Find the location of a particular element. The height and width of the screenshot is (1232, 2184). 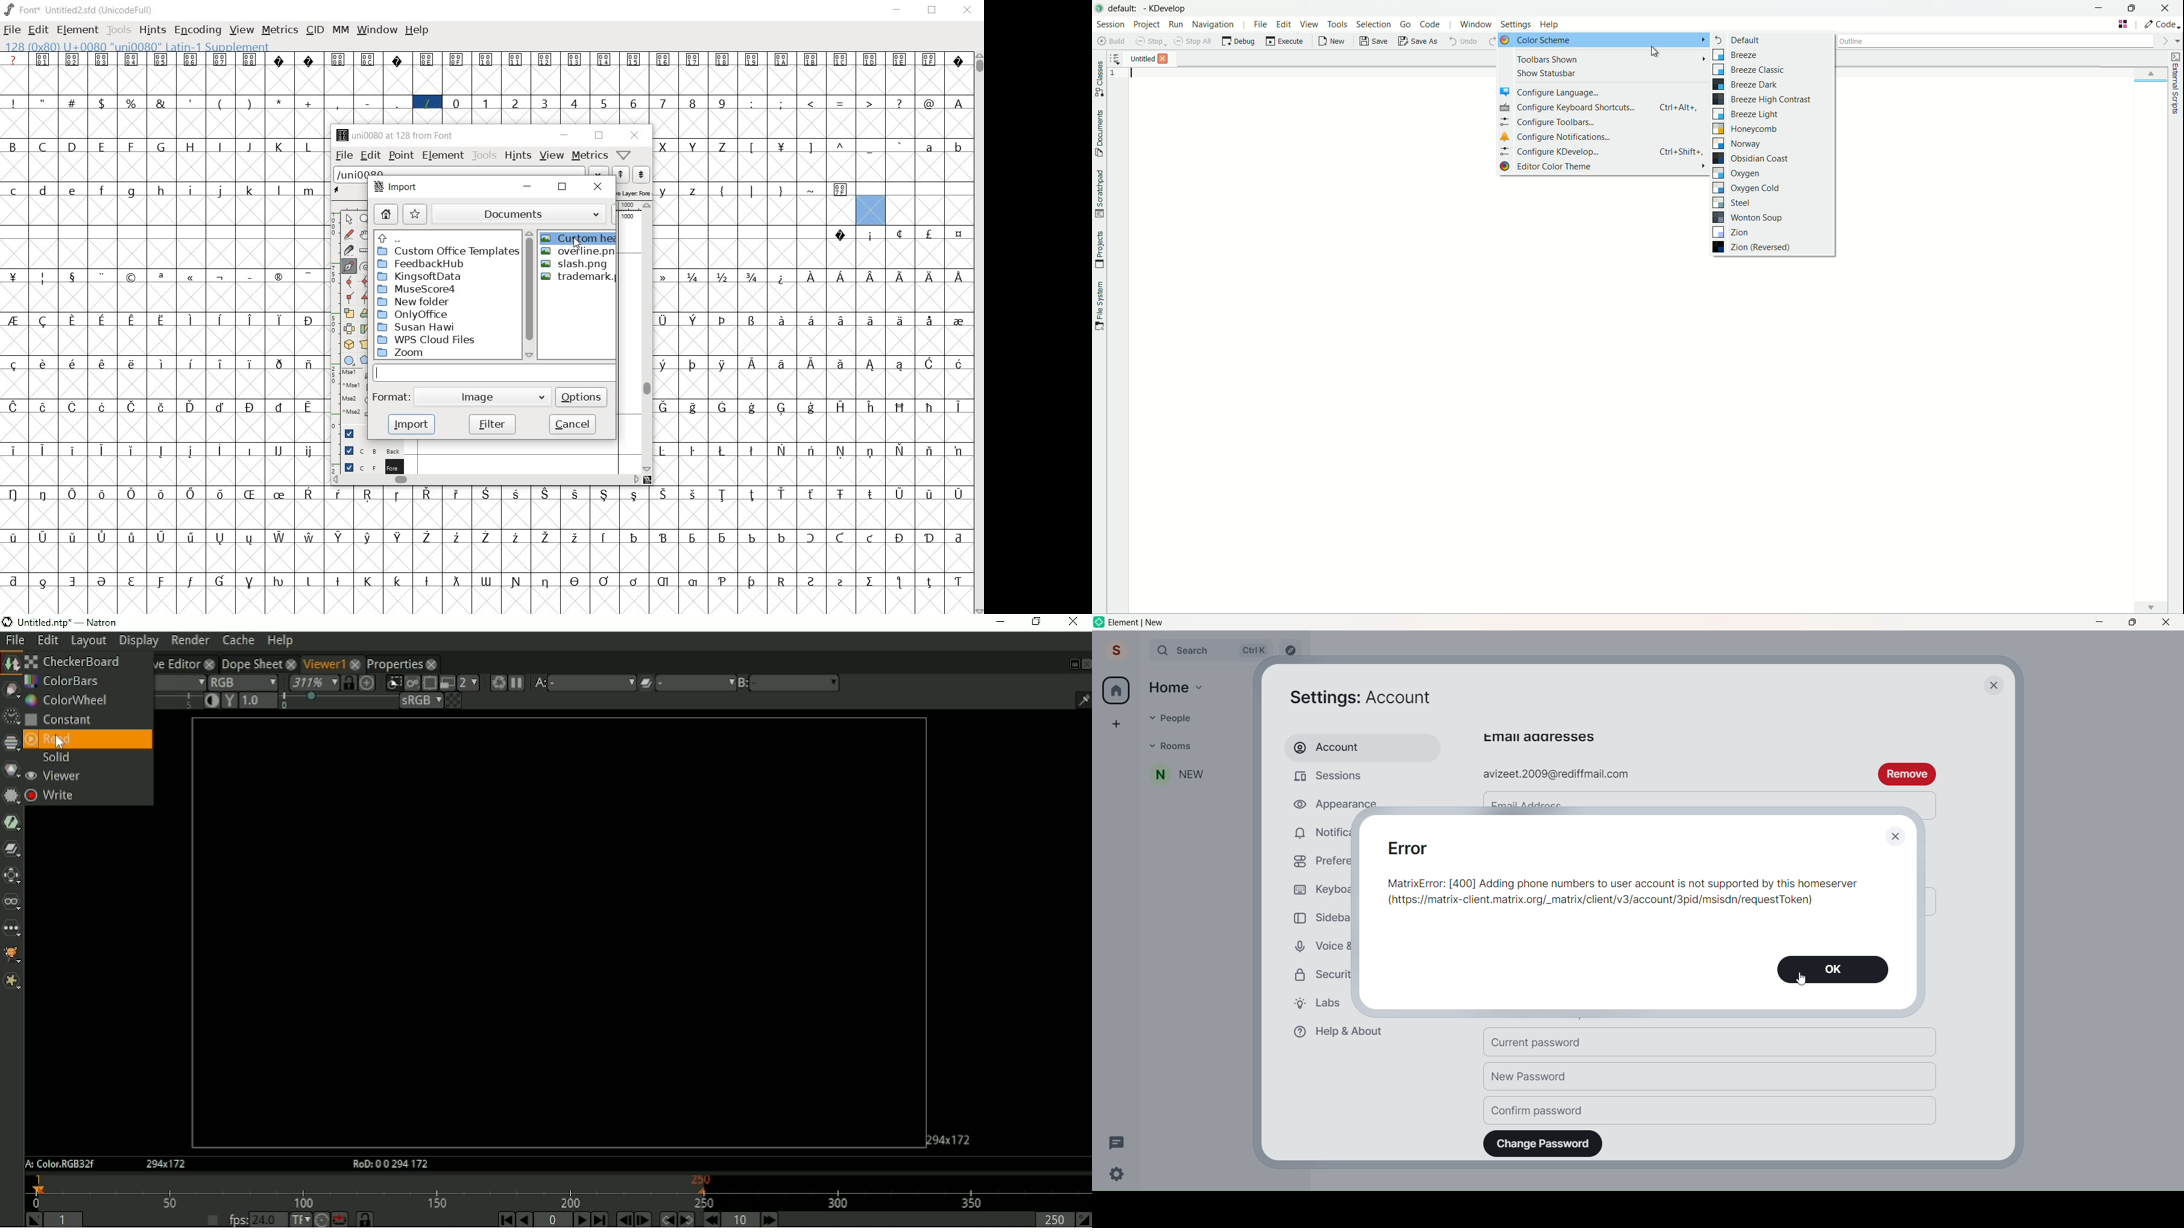

glyph is located at coordinates (221, 407).